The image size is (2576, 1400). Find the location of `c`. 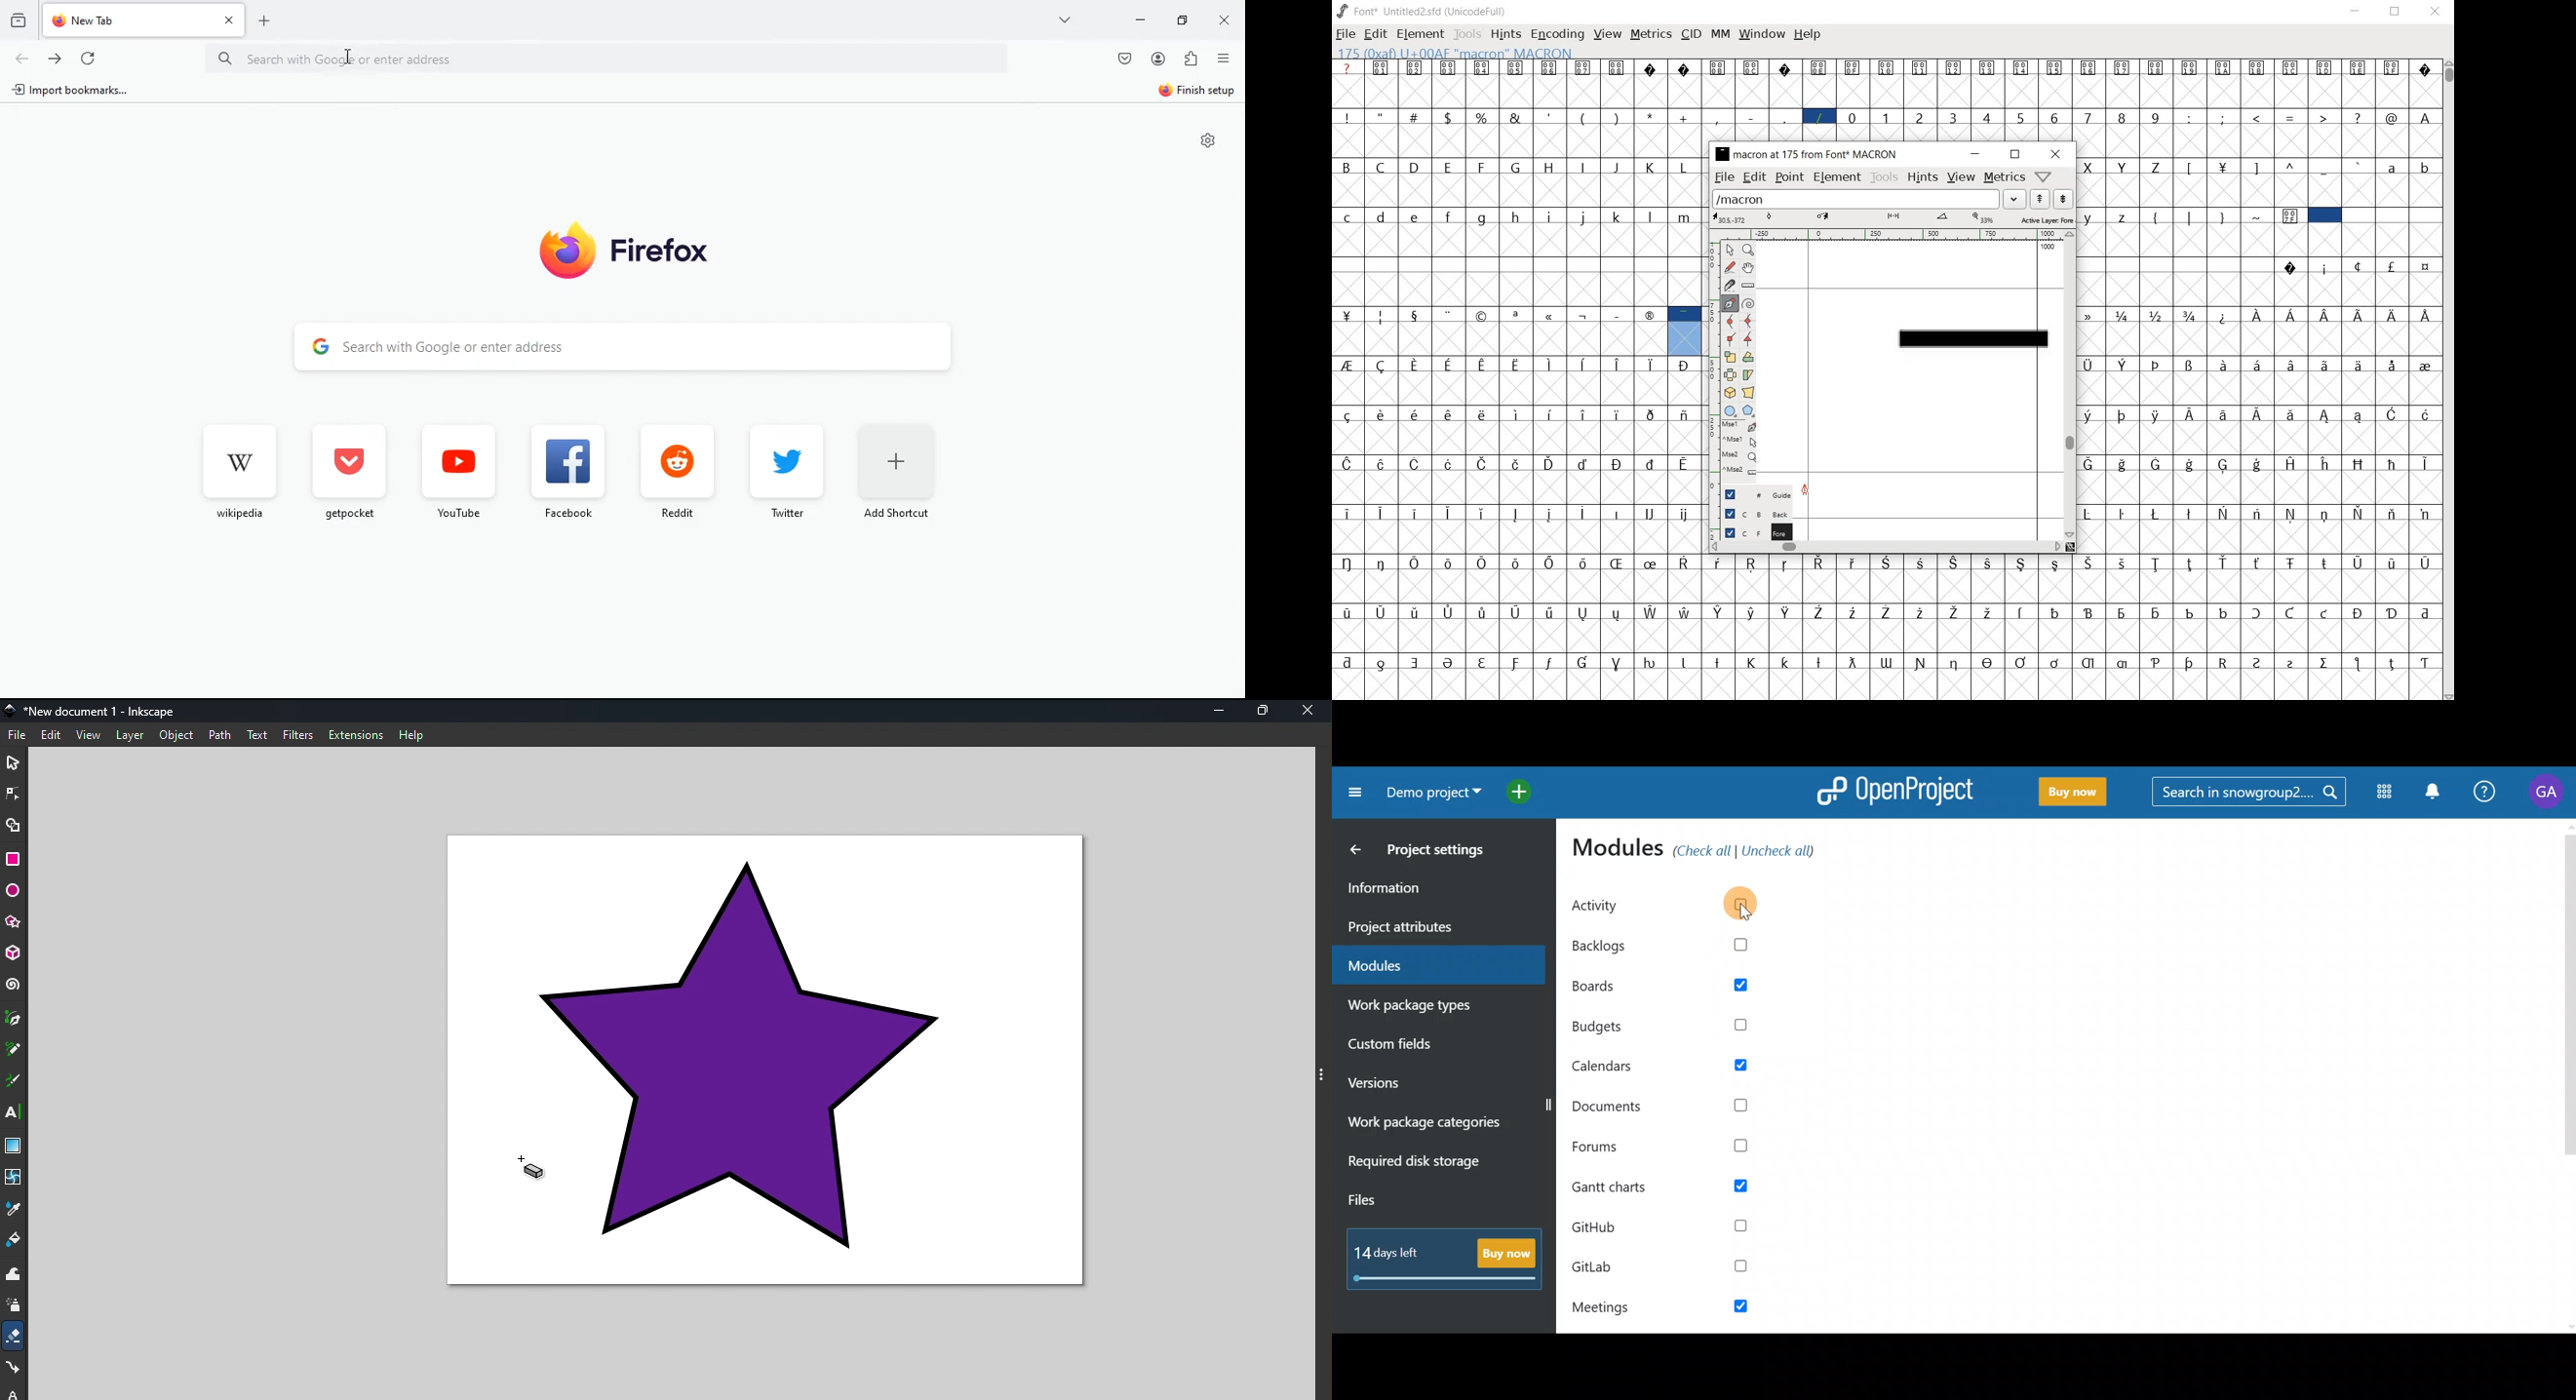

c is located at coordinates (1348, 215).